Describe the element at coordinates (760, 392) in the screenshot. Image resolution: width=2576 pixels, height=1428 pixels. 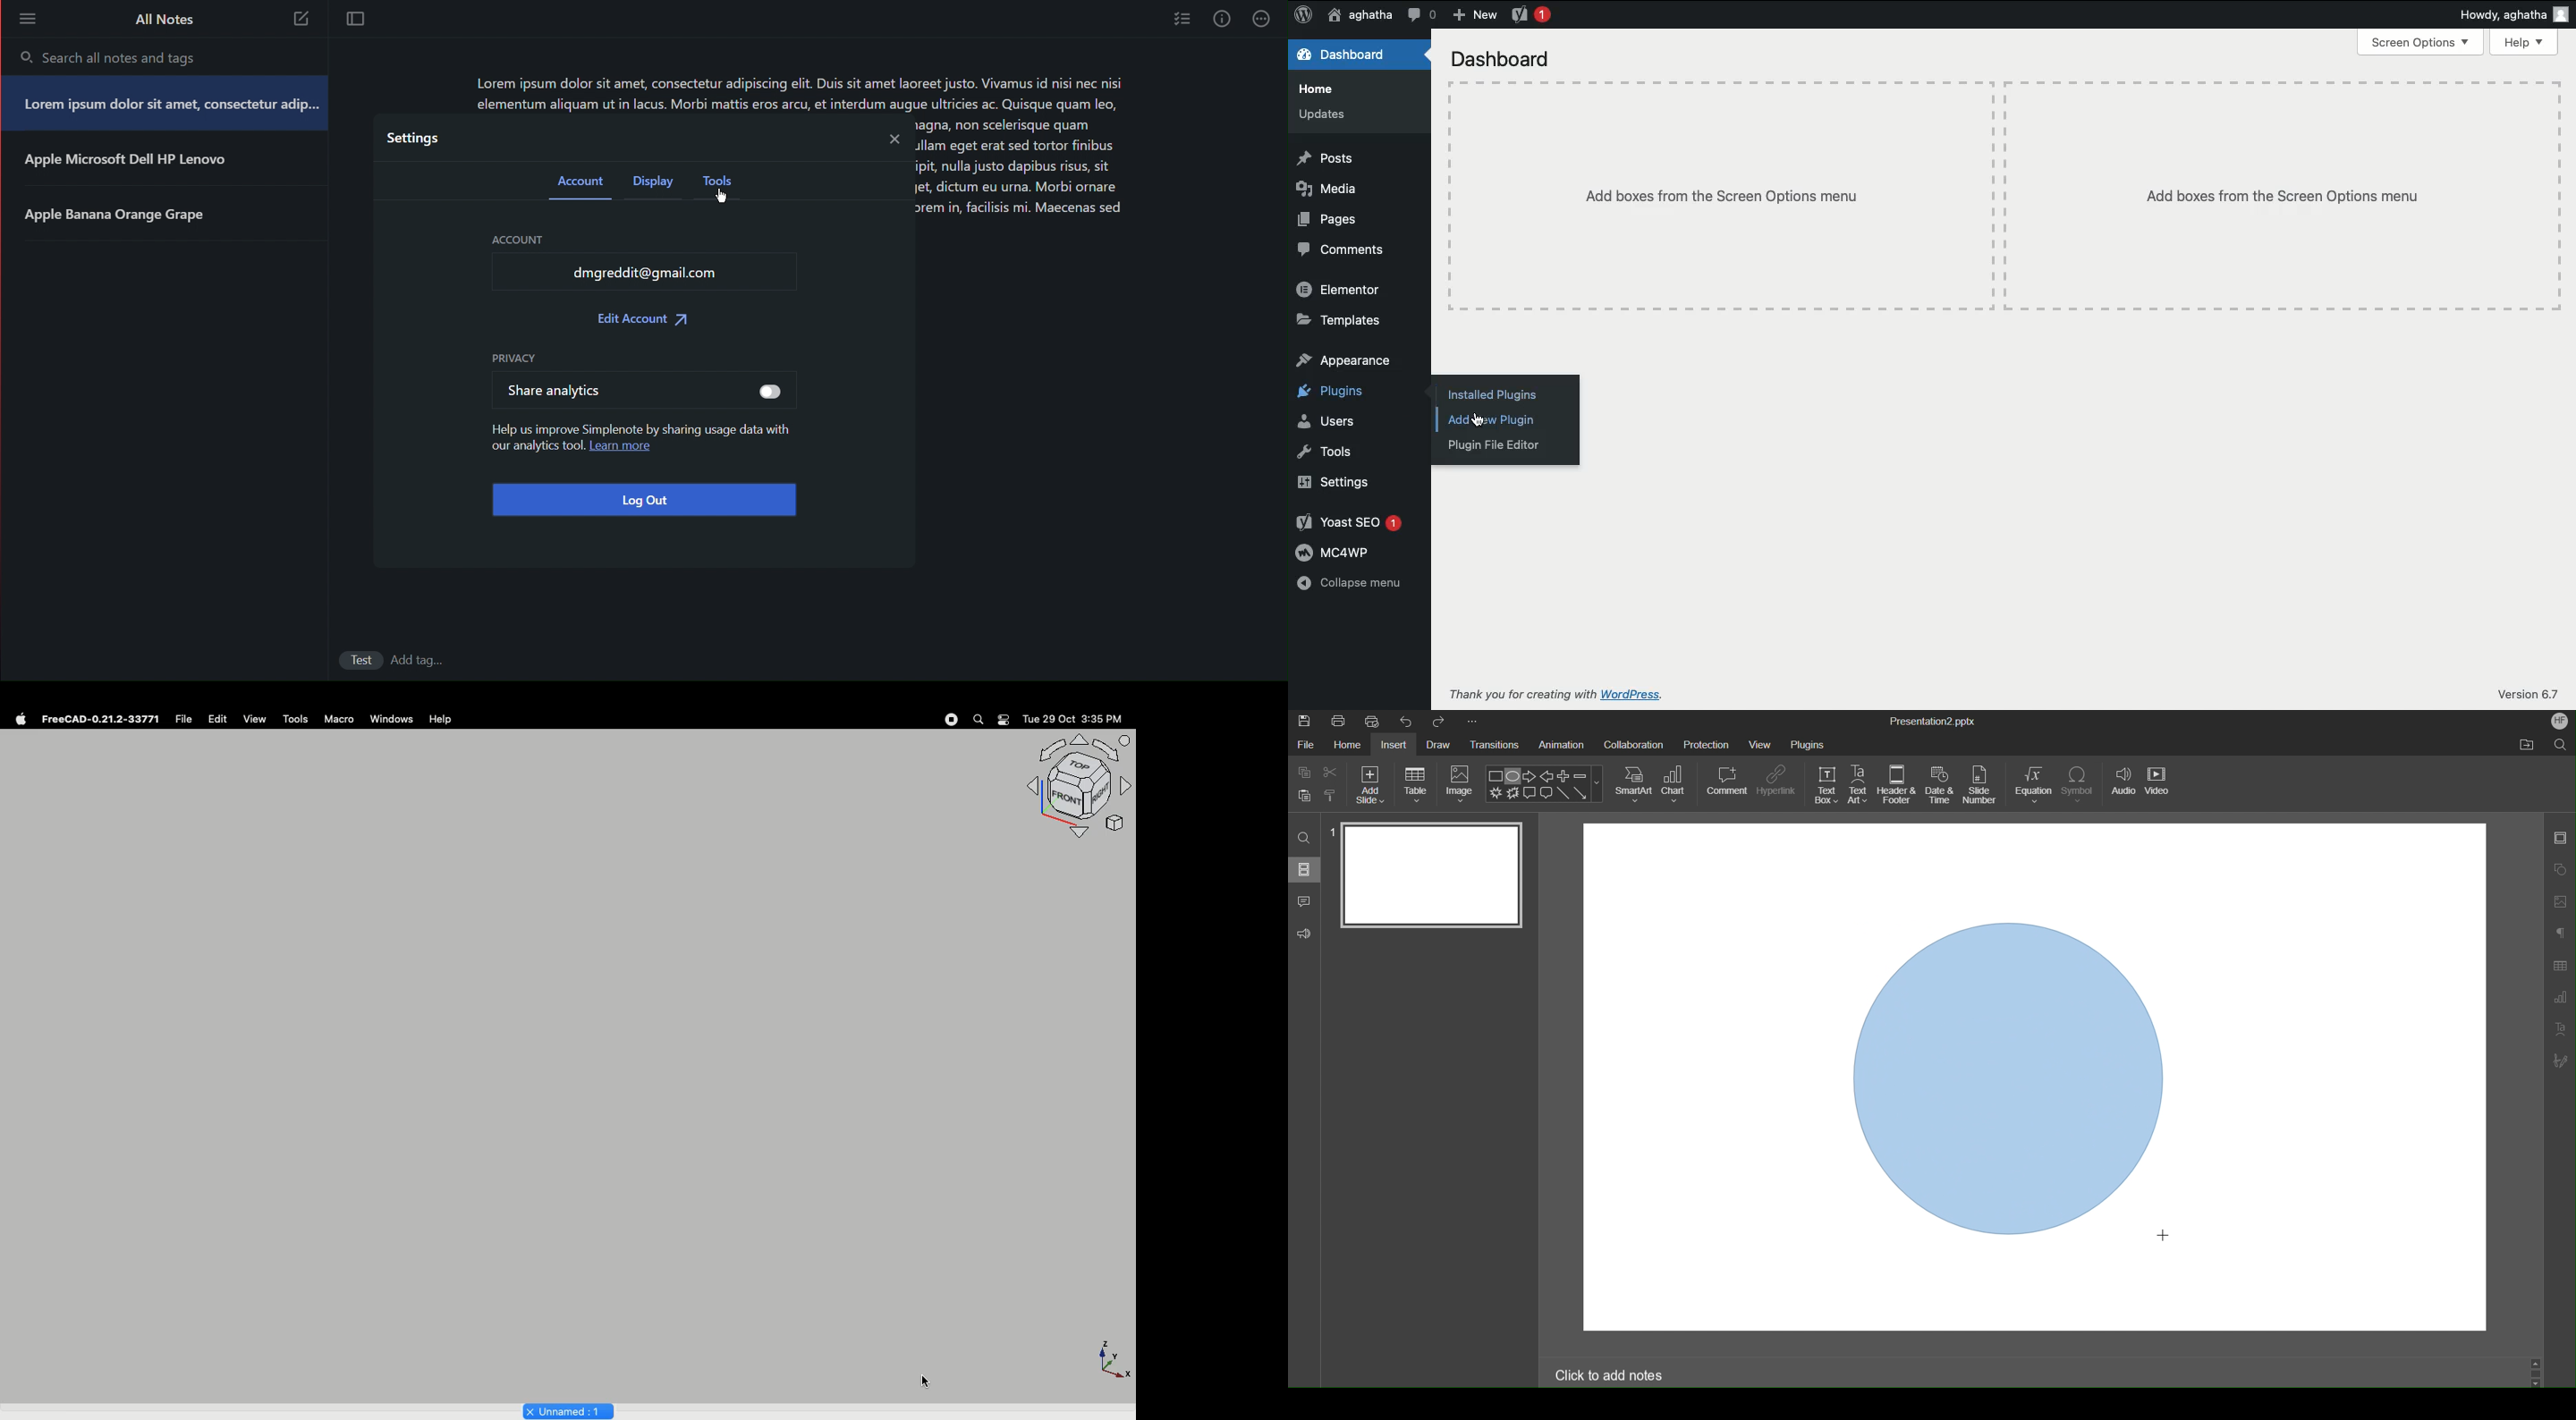
I see `button` at that location.